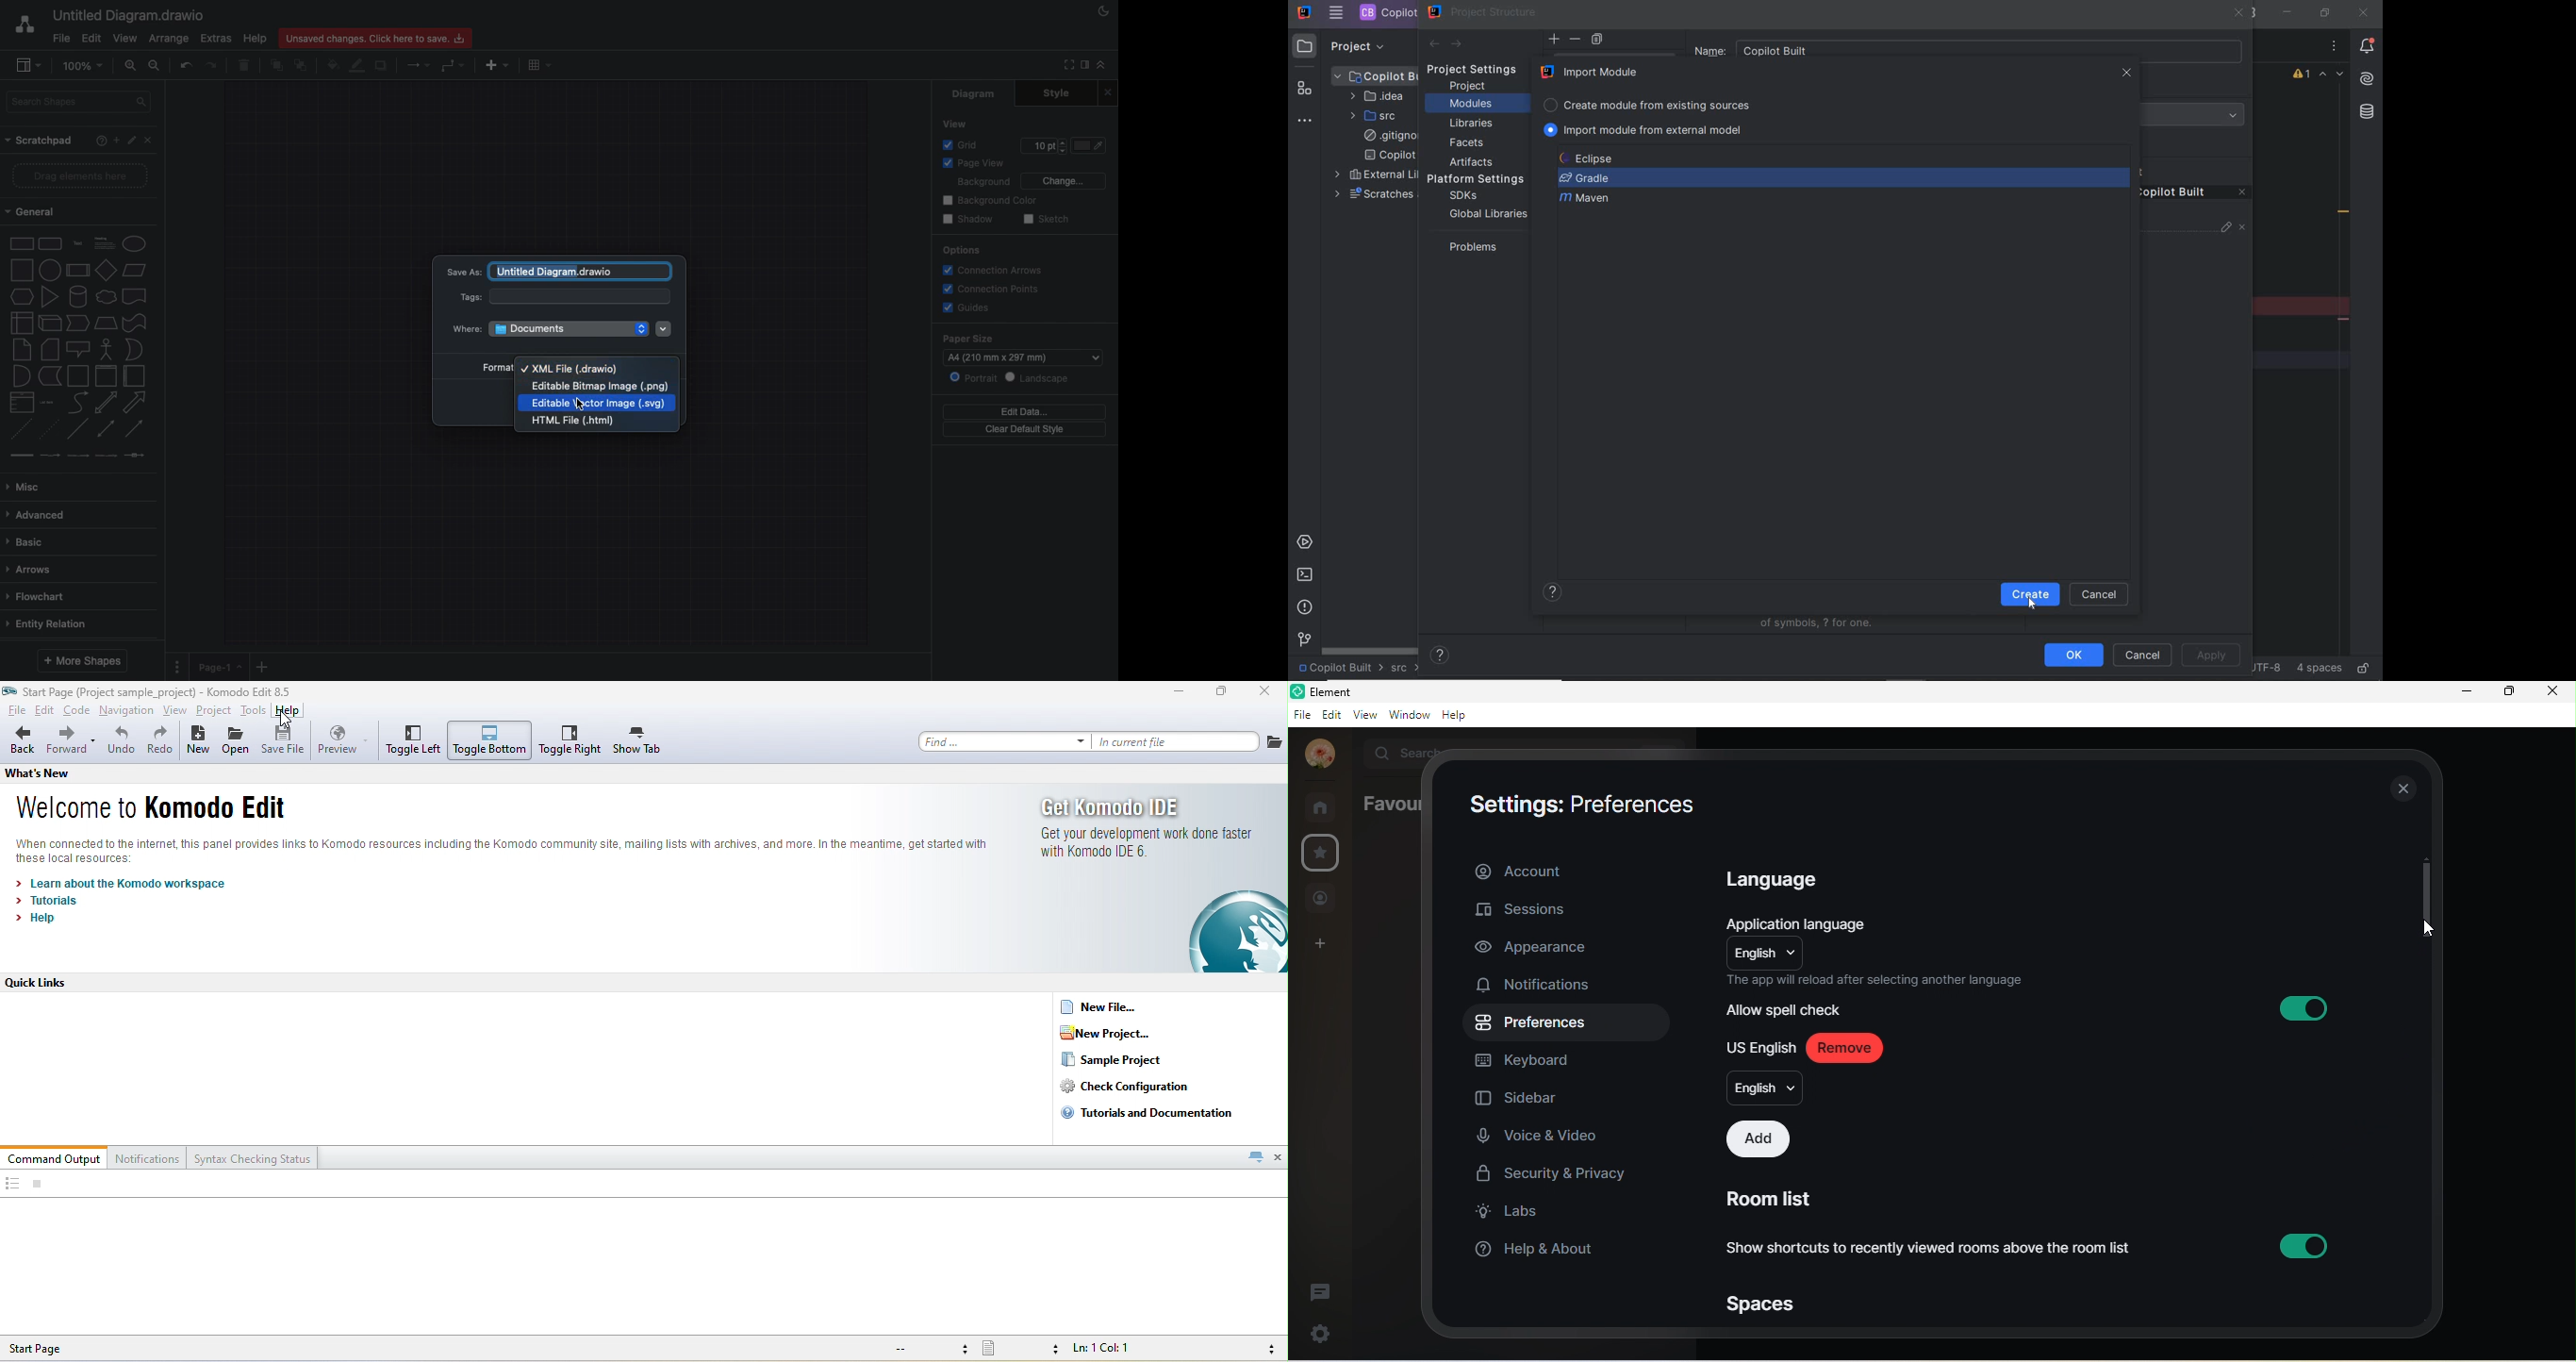  Describe the element at coordinates (1323, 898) in the screenshot. I see `people` at that location.